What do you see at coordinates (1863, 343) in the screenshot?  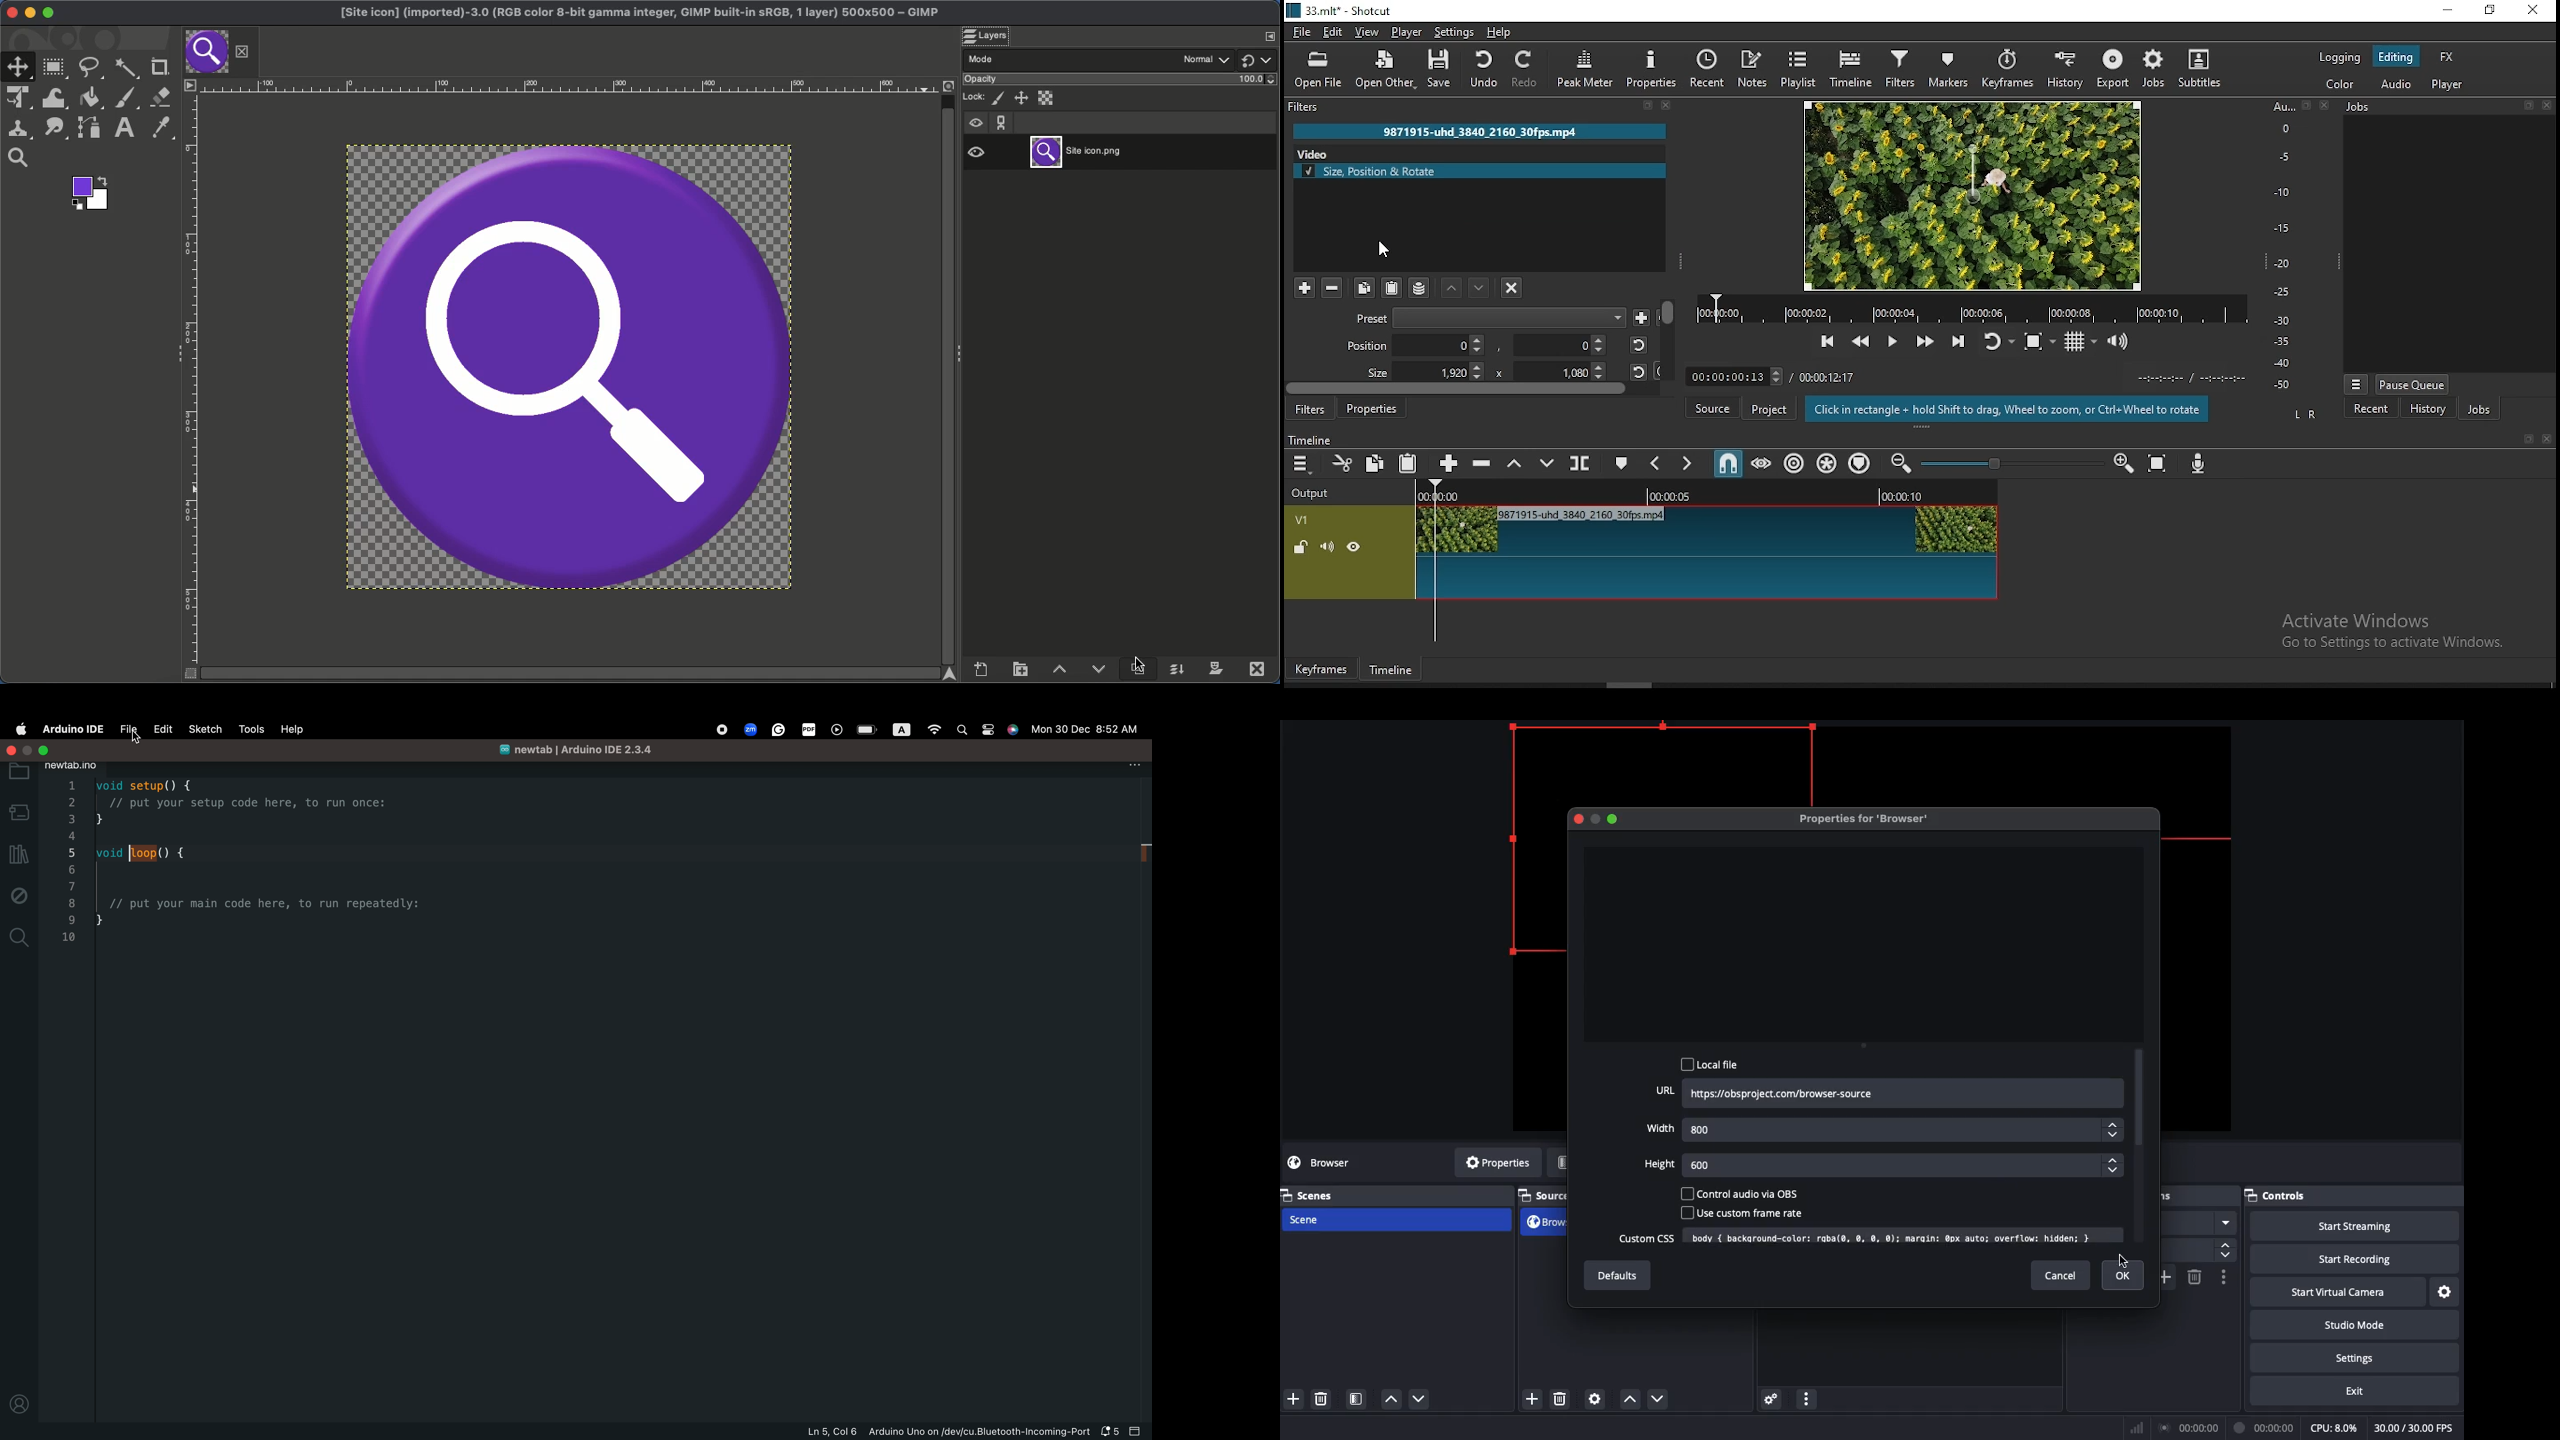 I see `play quickly backward` at bounding box center [1863, 343].